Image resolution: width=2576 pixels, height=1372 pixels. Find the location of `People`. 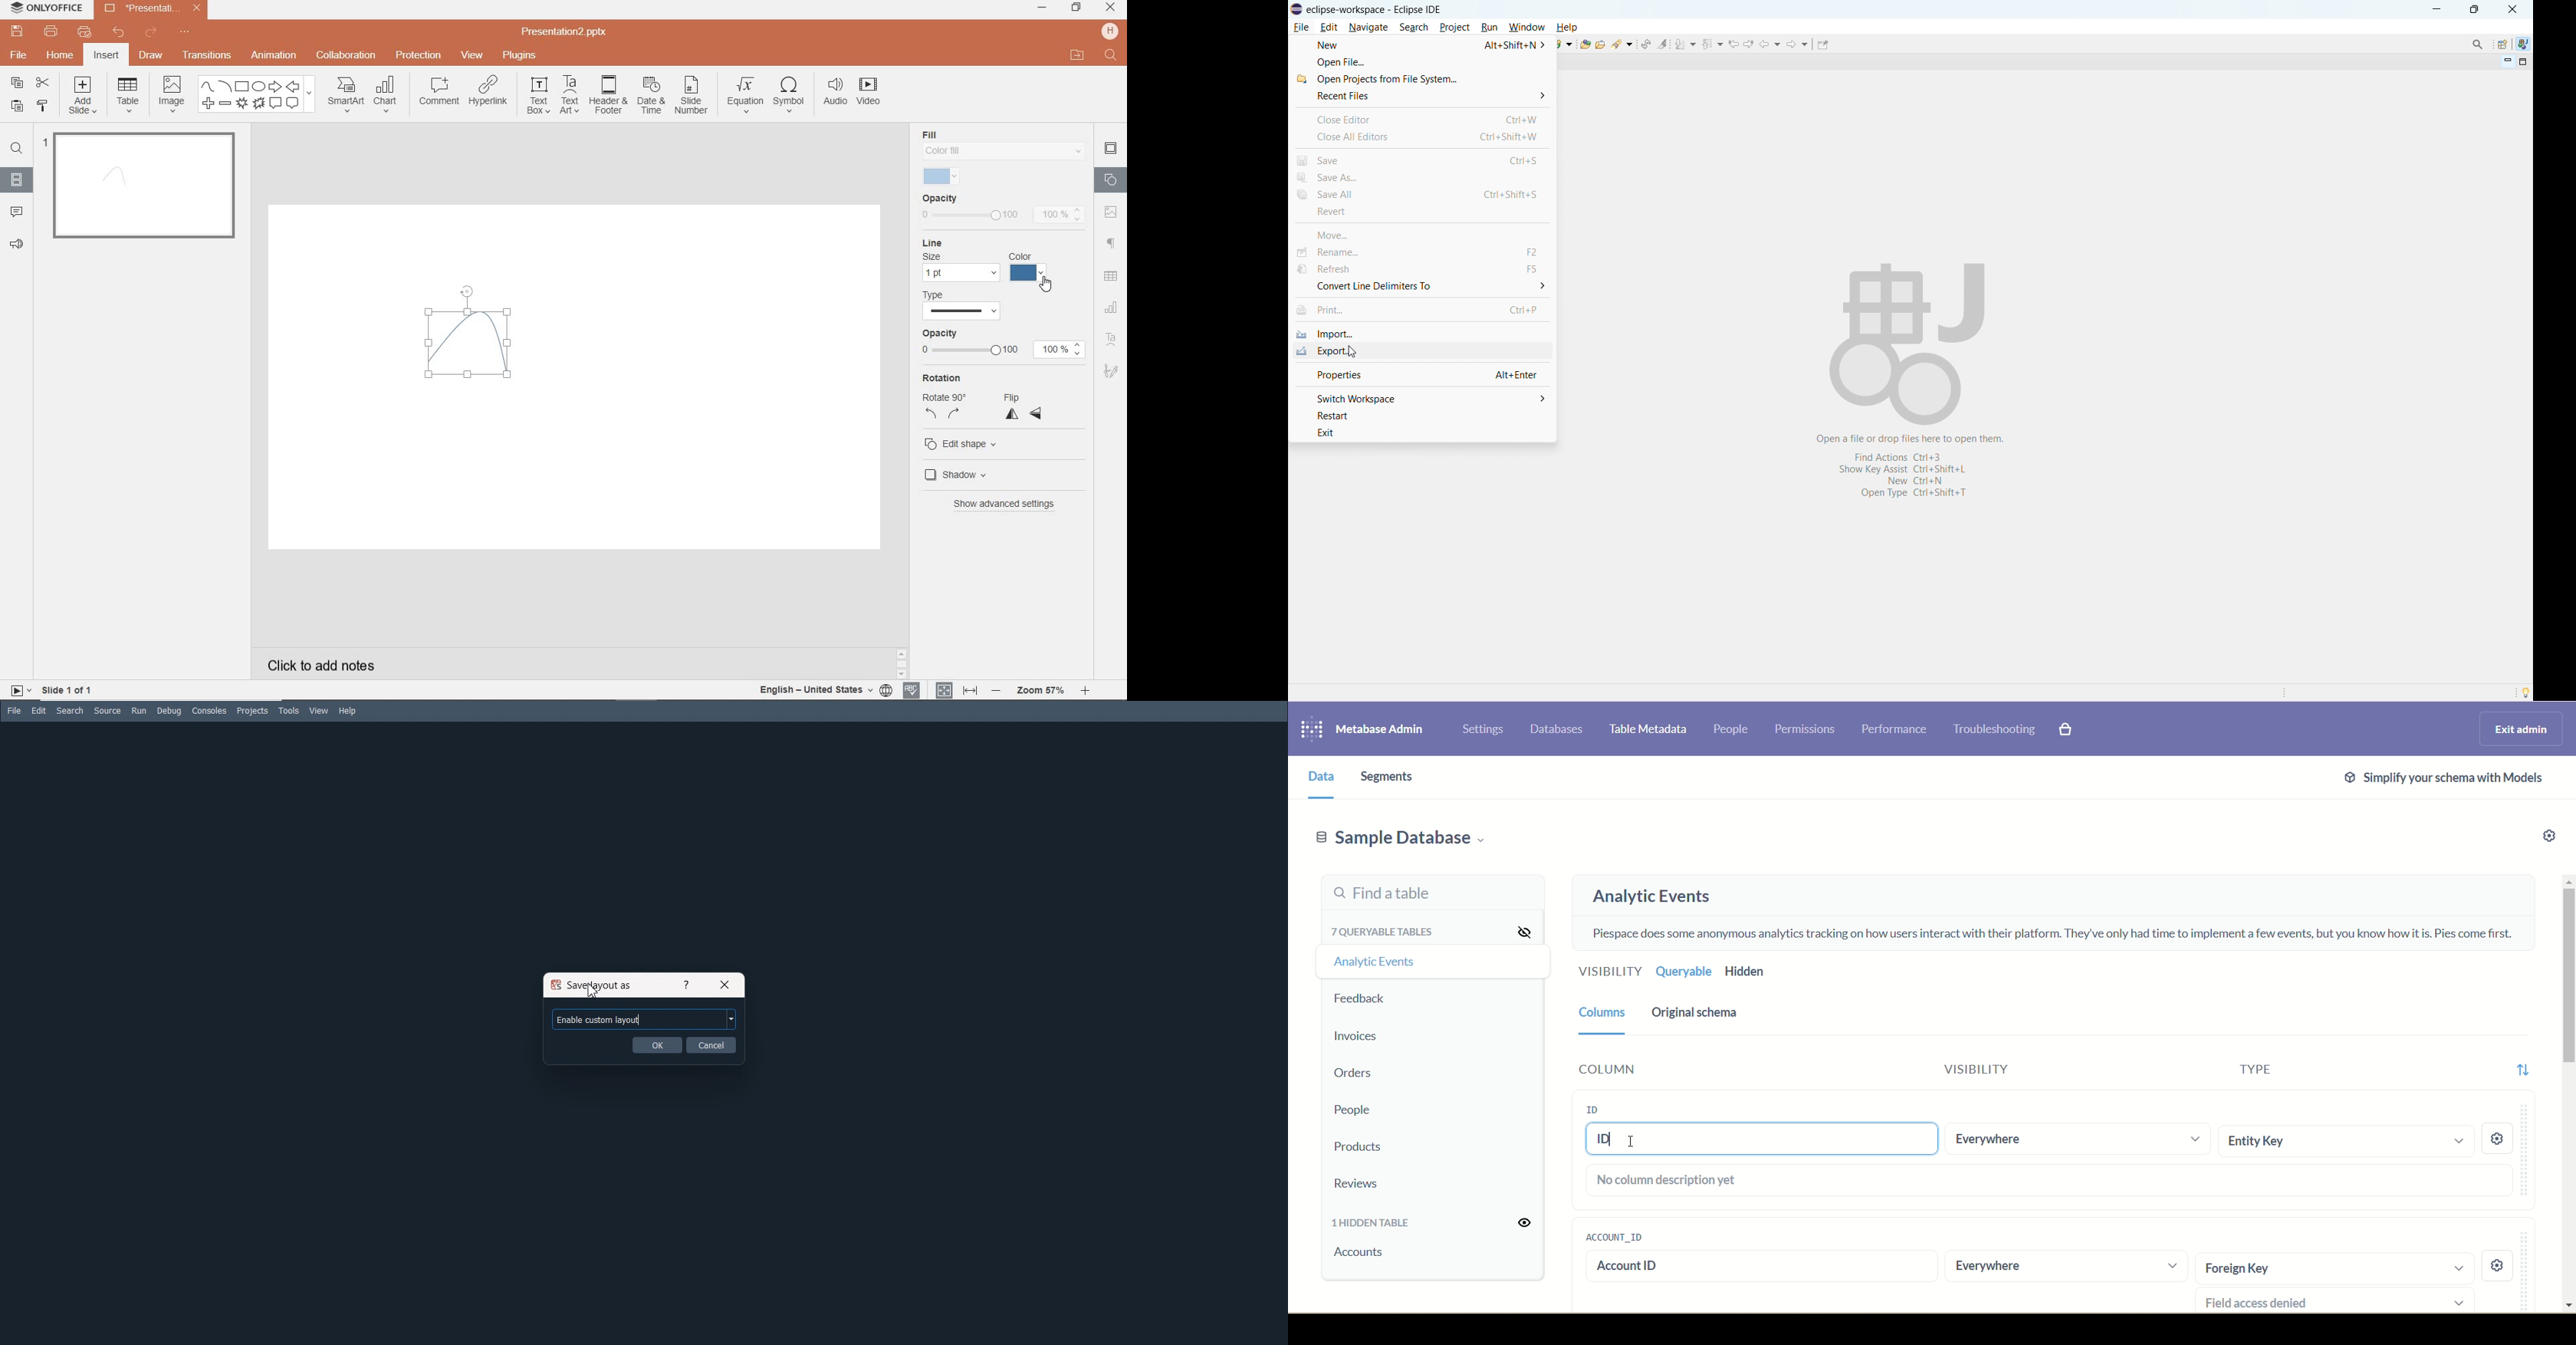

People is located at coordinates (1349, 1110).